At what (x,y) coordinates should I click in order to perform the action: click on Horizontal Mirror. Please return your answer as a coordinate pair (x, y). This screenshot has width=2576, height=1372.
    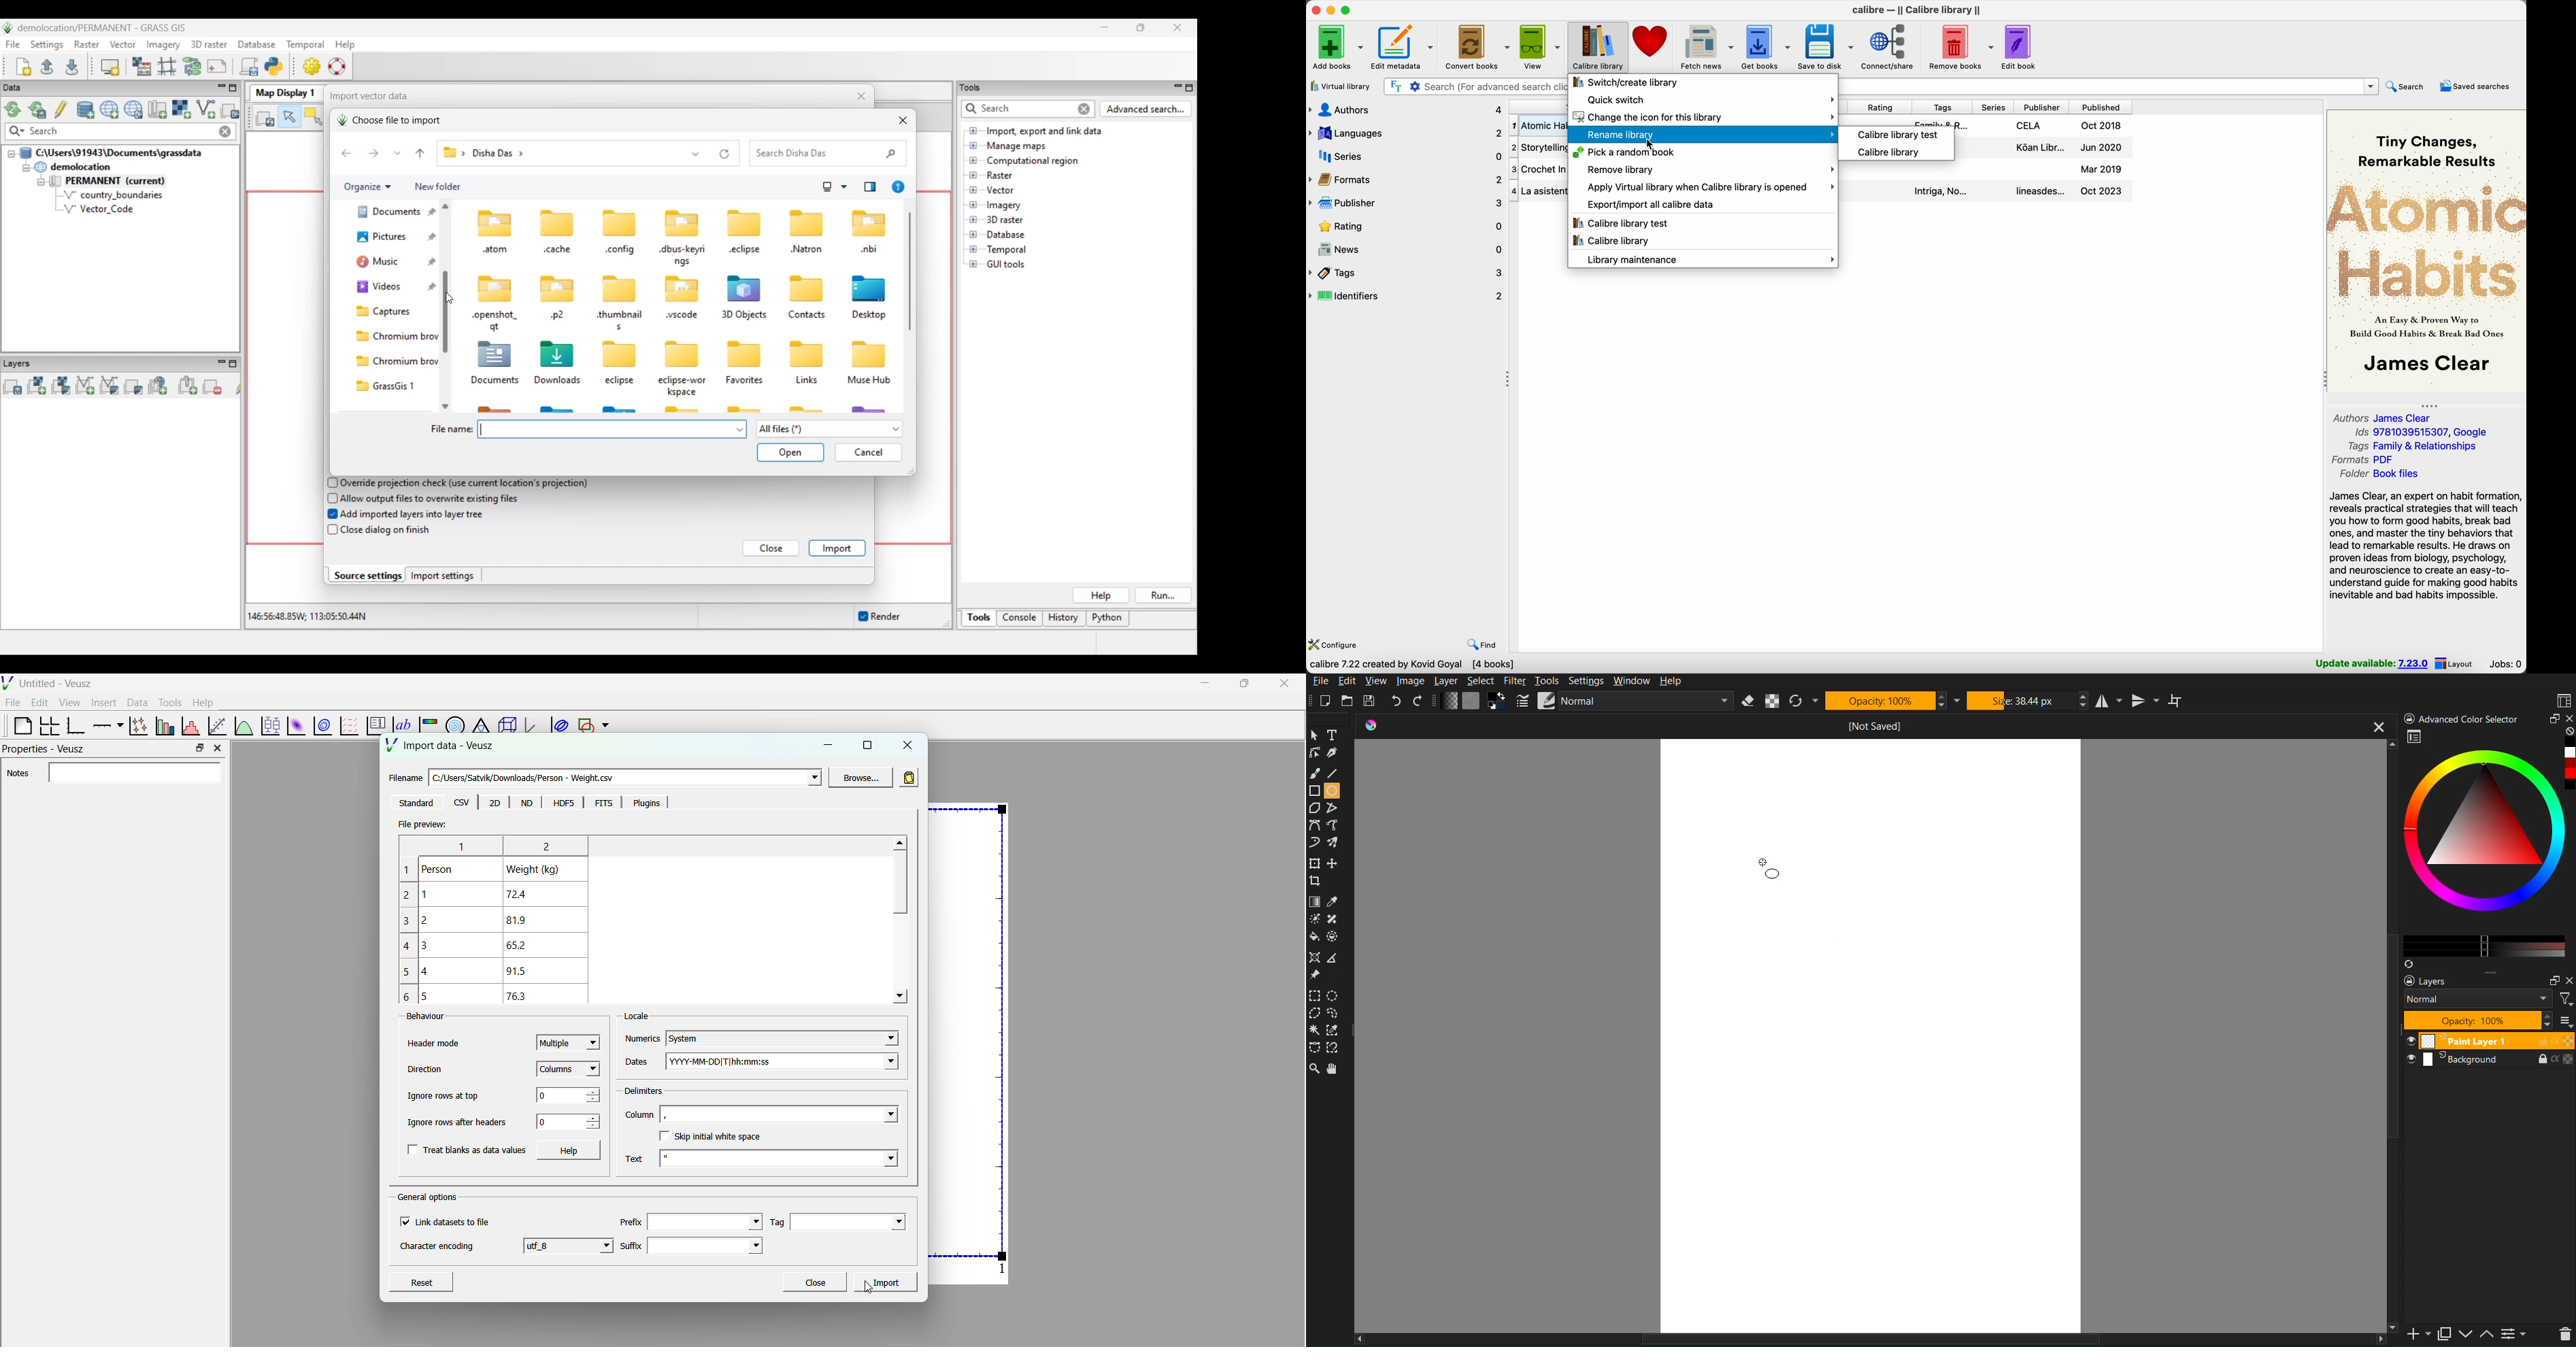
    Looking at the image, I should click on (2106, 701).